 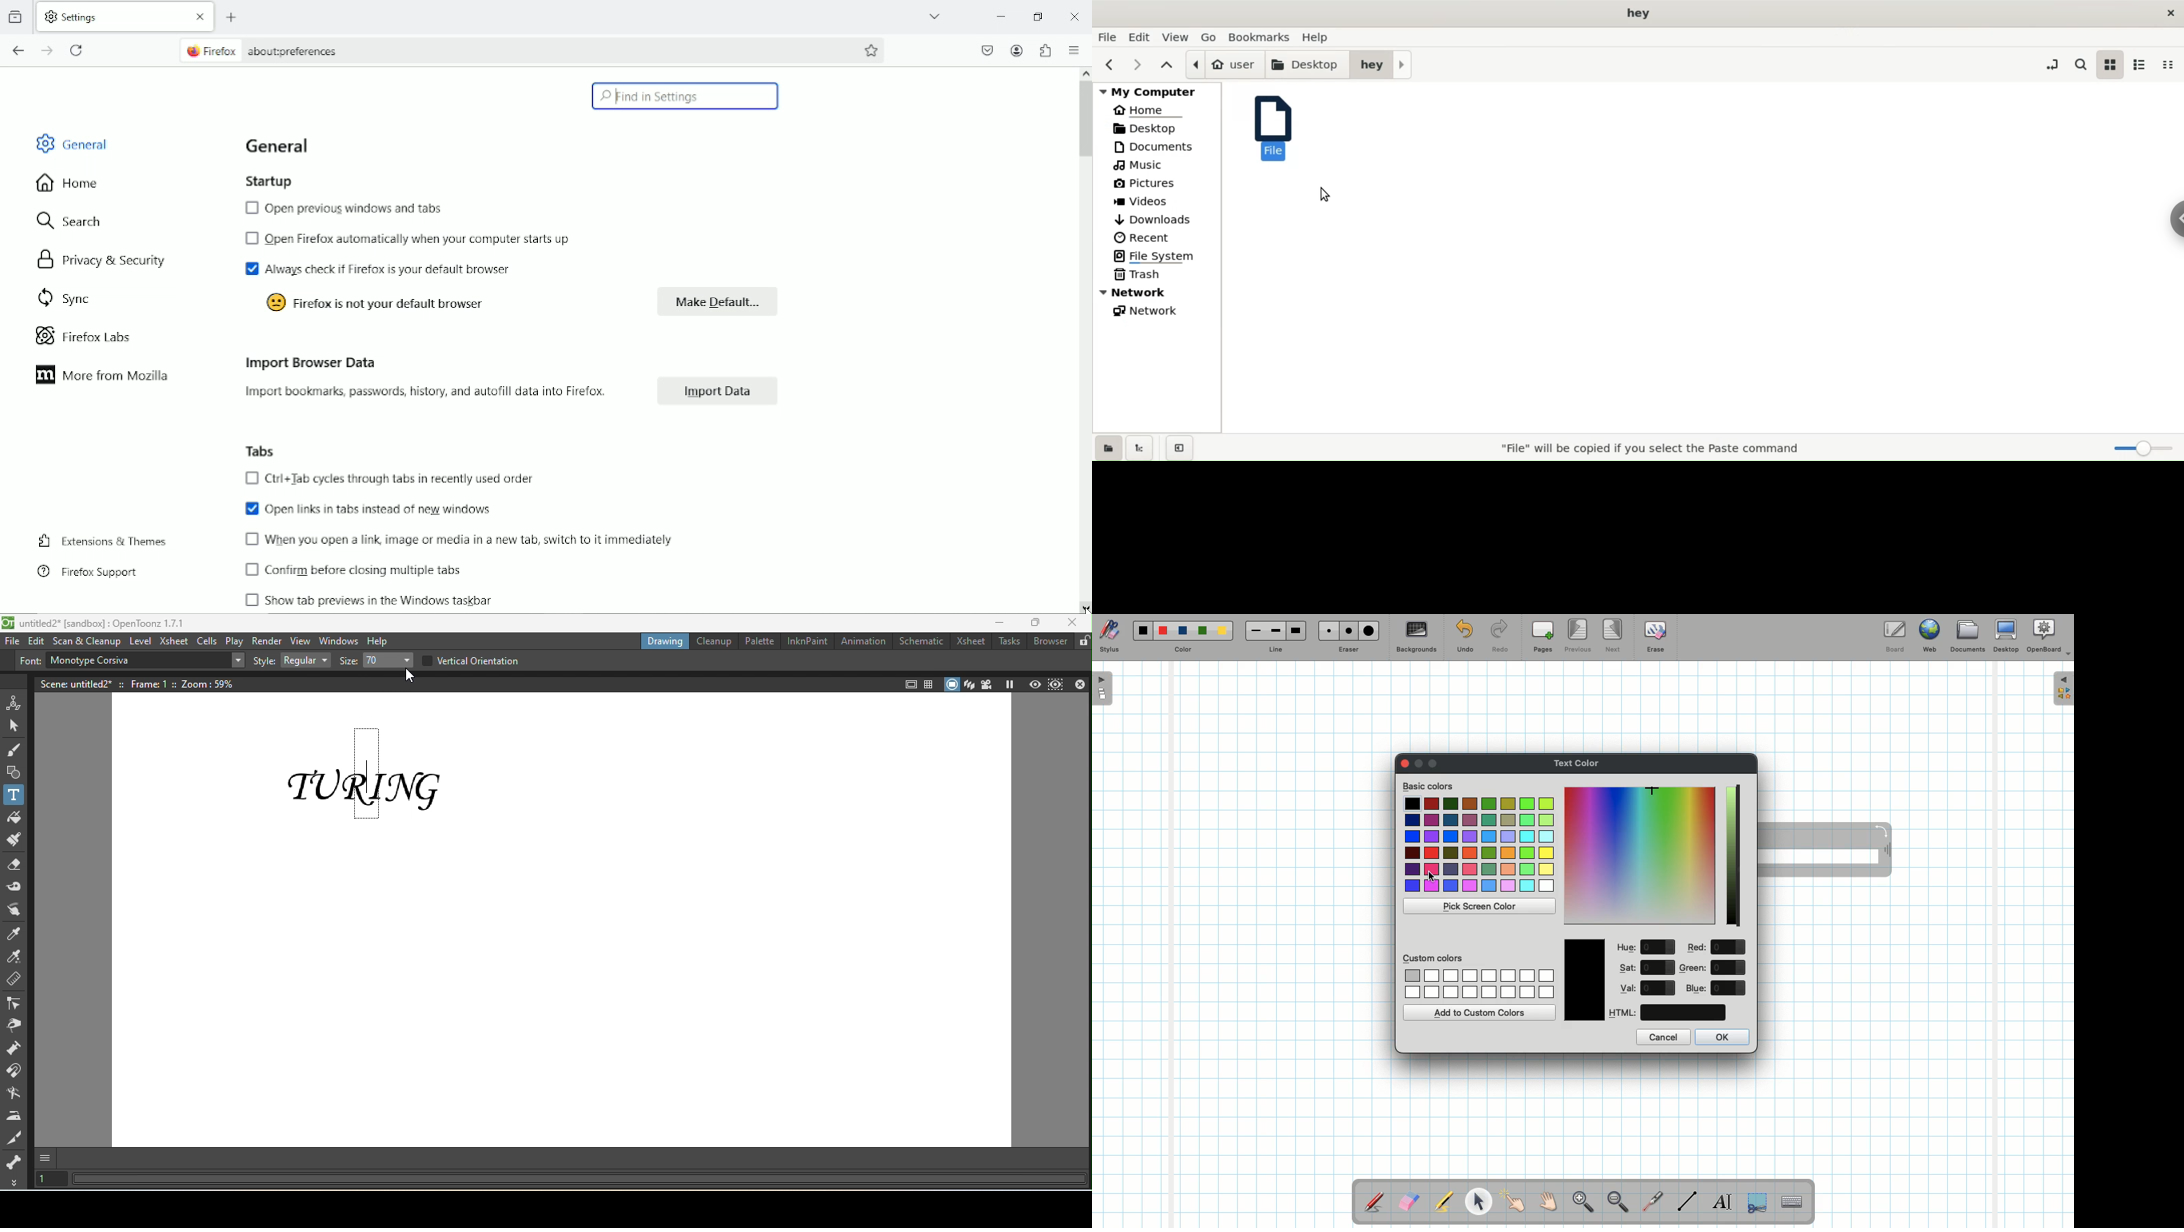 I want to click on sync, so click(x=67, y=299).